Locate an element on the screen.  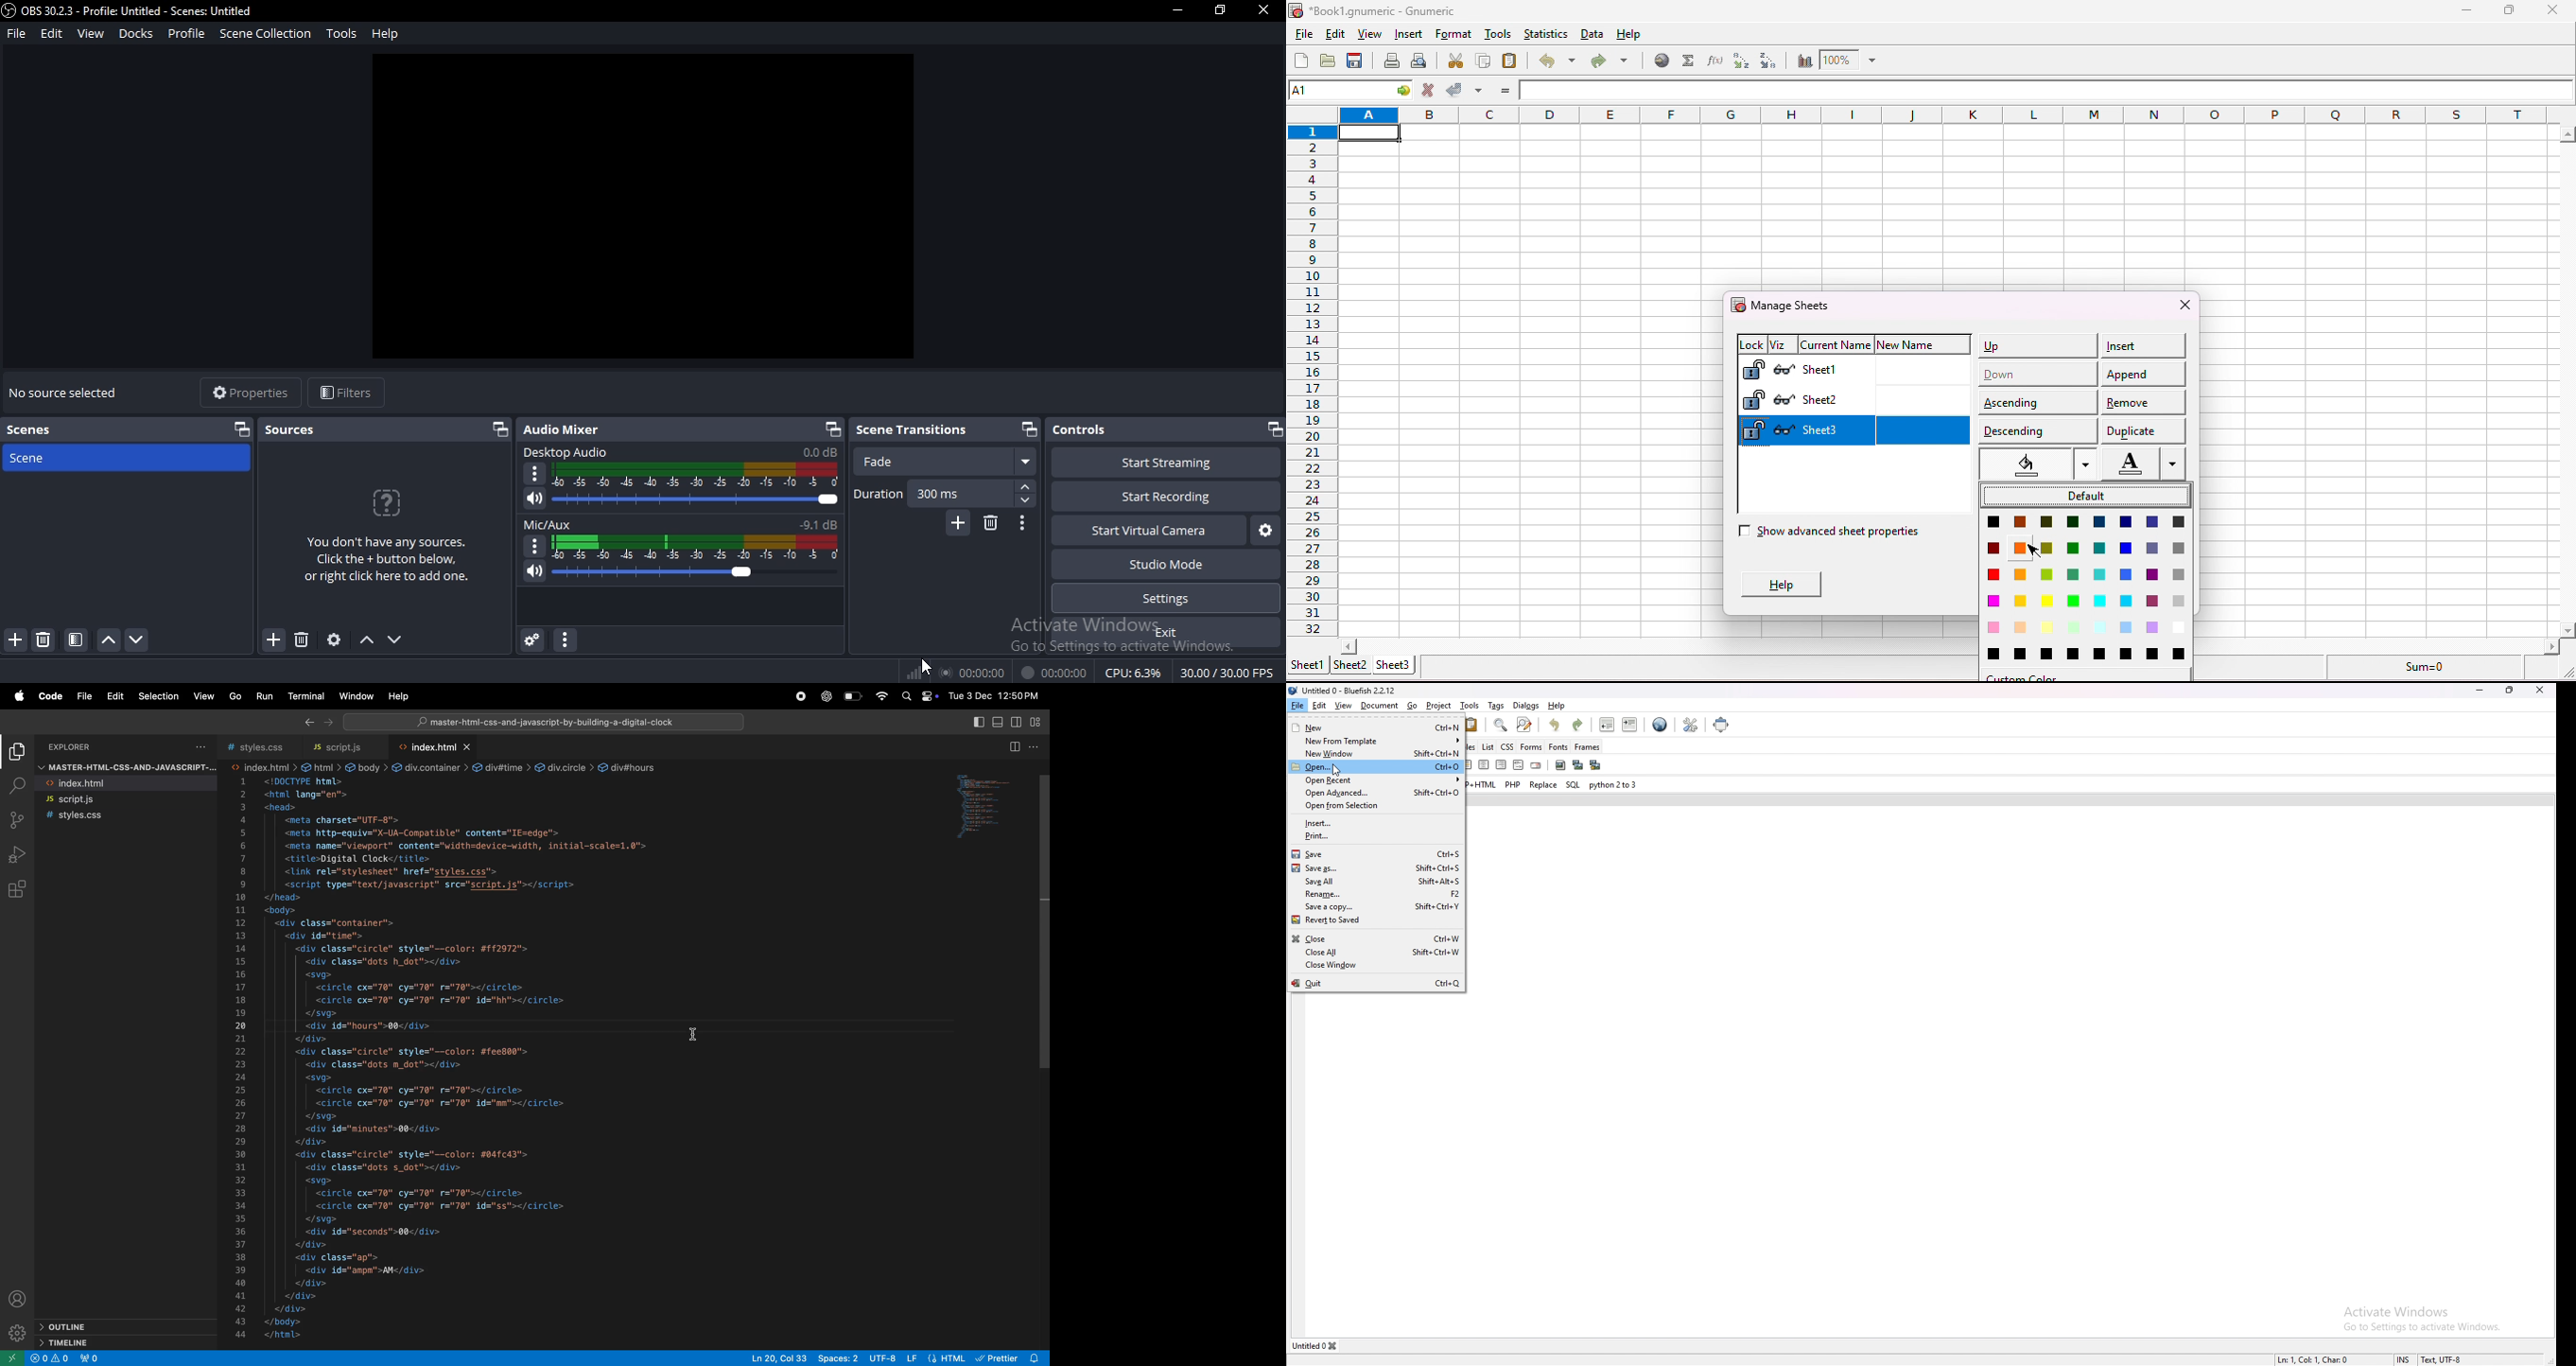
delete scene transition is located at coordinates (990, 524).